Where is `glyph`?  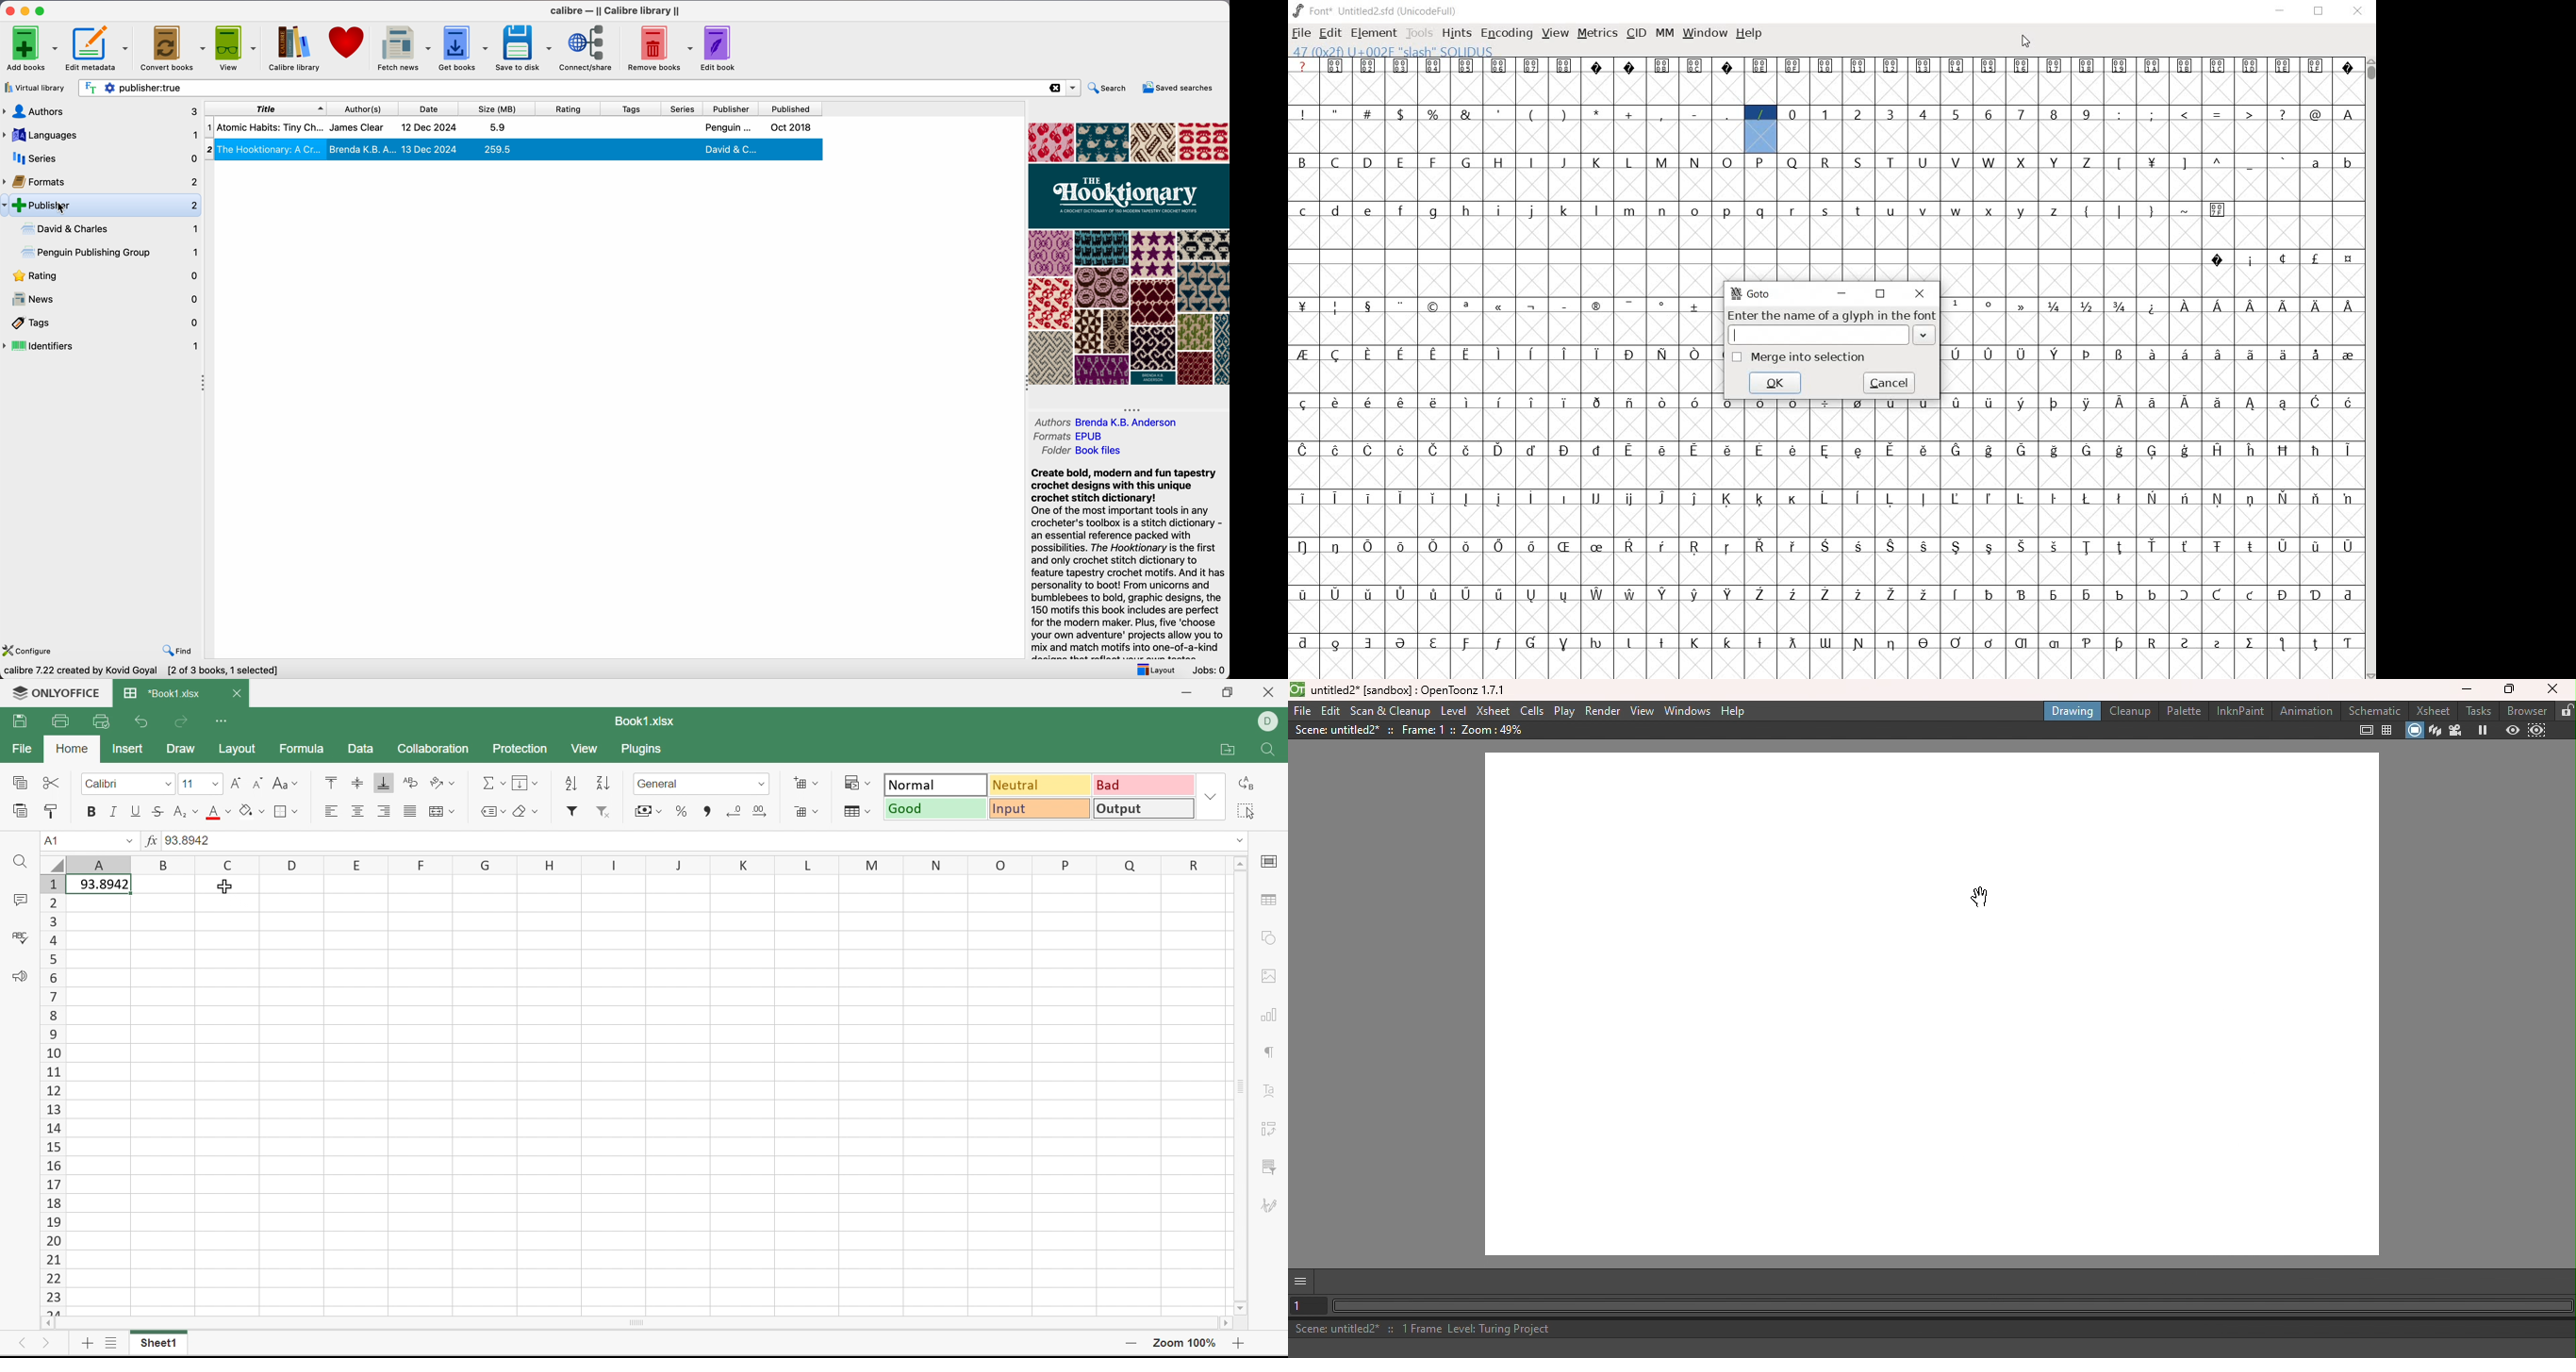
glyph is located at coordinates (1628, 306).